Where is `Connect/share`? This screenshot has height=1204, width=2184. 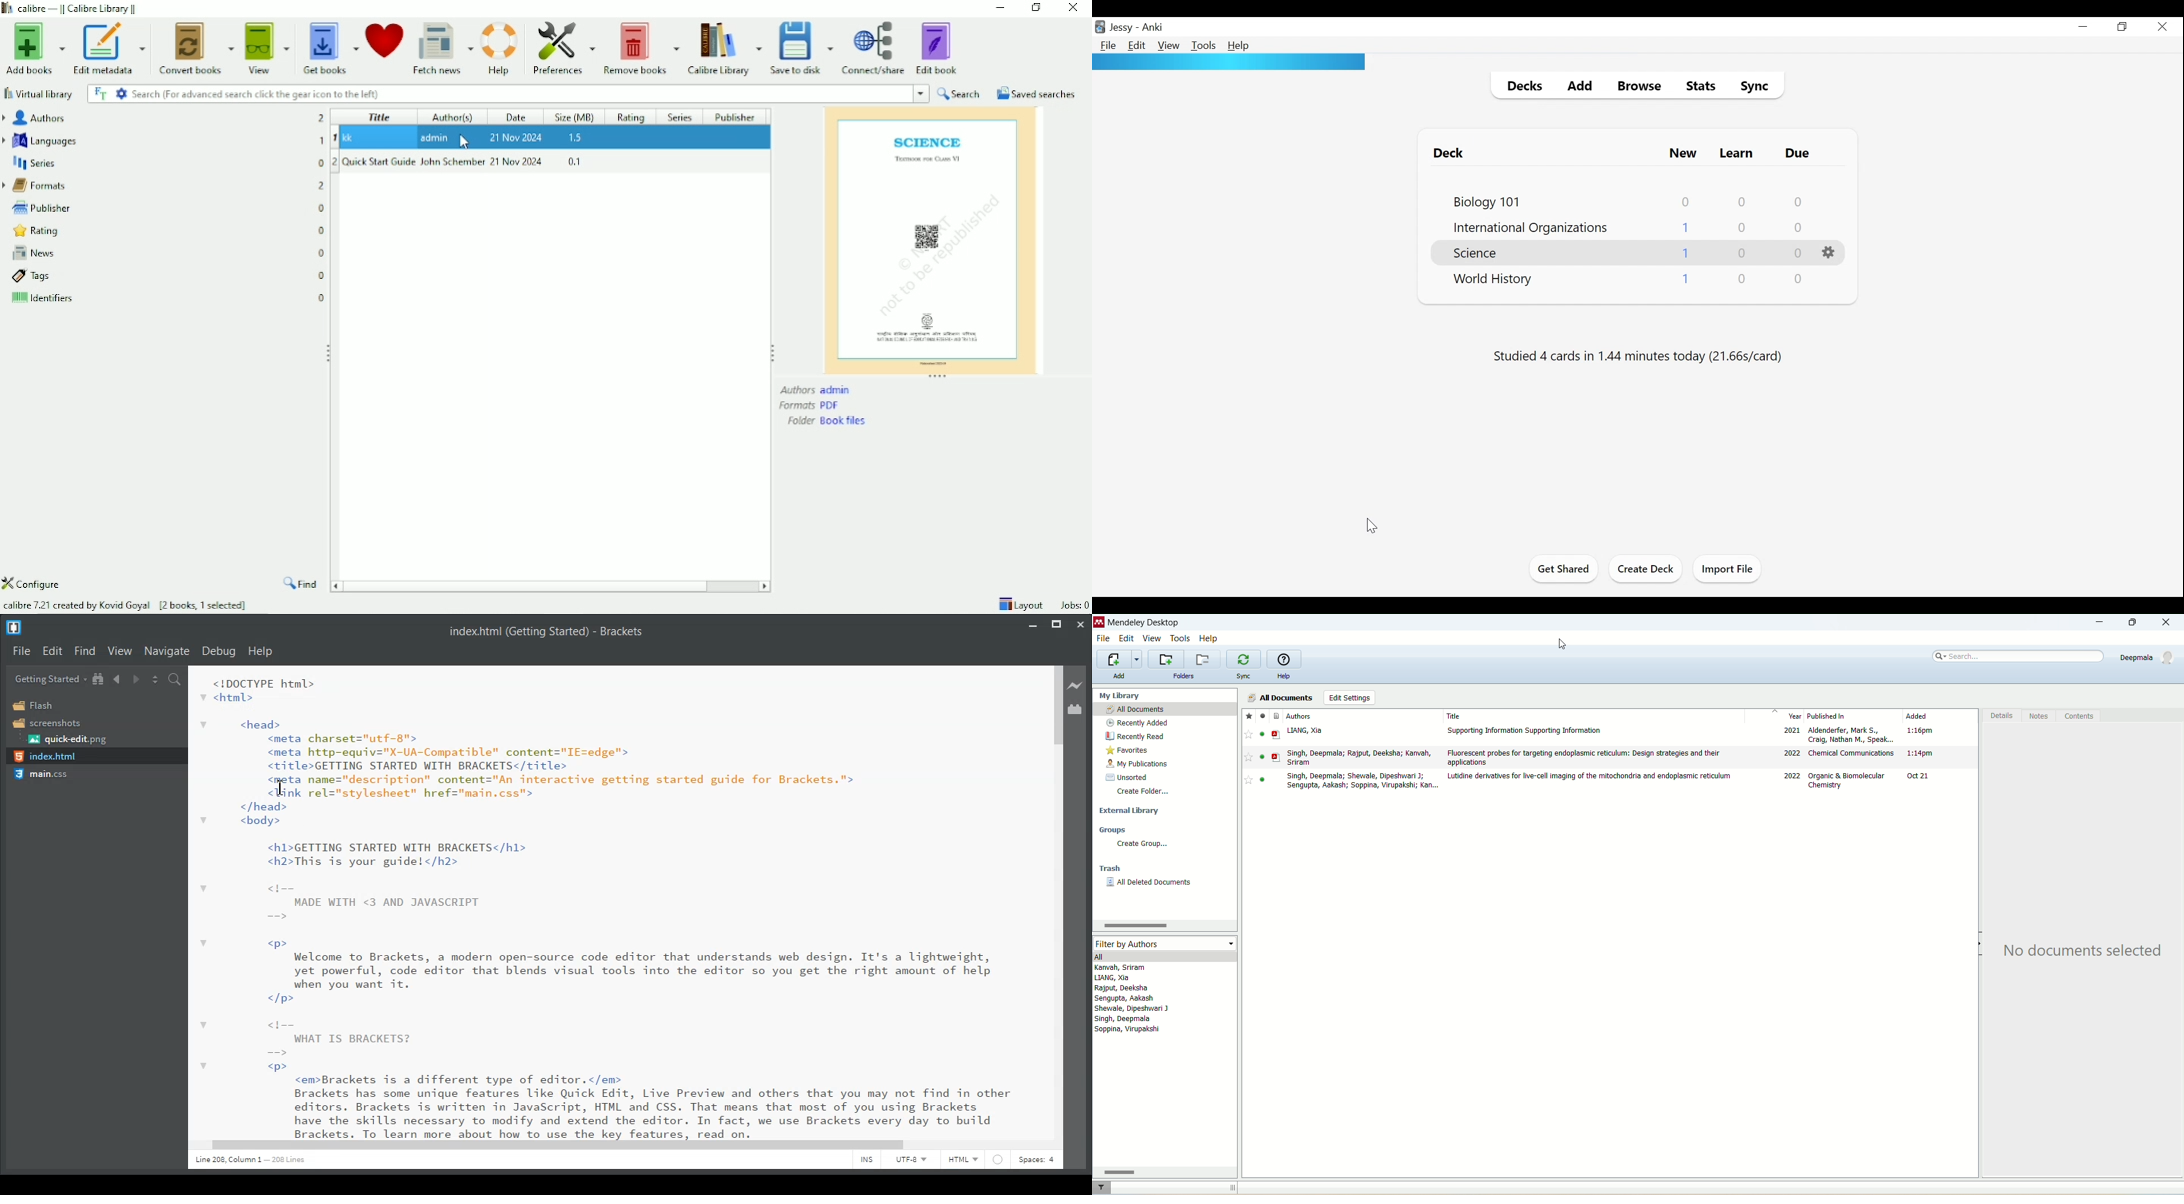
Connect/share is located at coordinates (873, 49).